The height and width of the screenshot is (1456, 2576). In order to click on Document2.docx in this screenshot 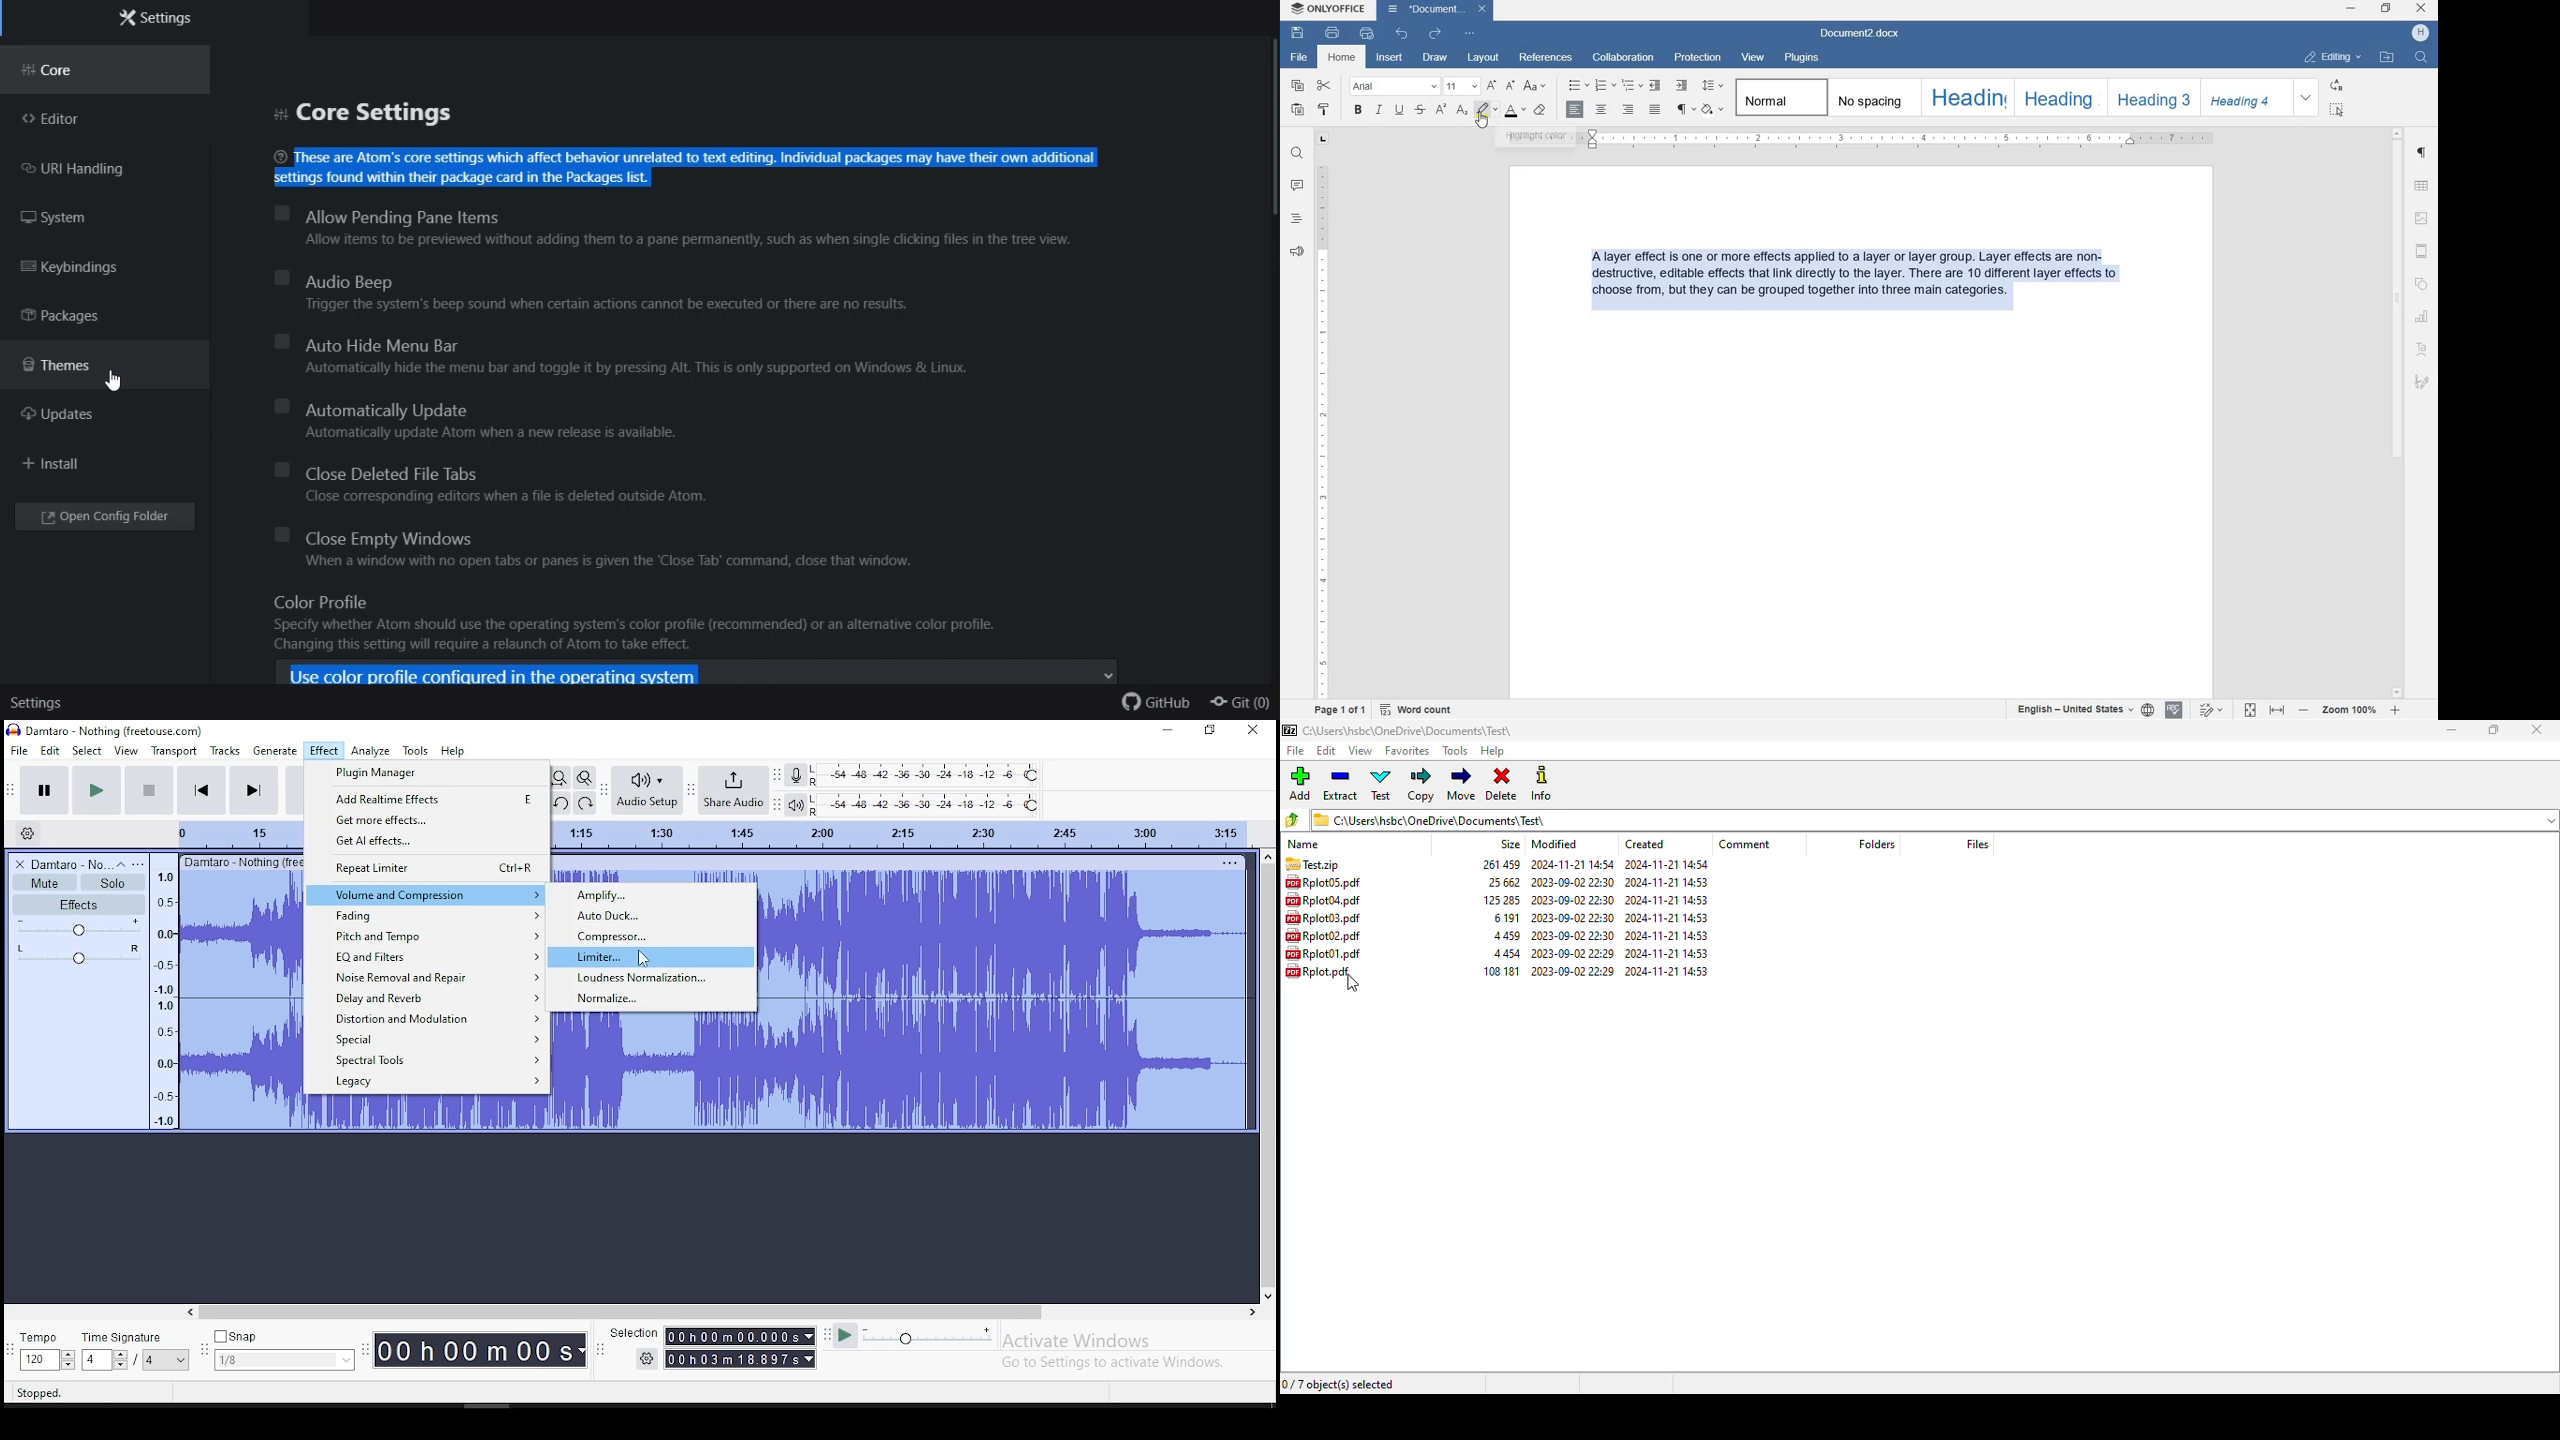, I will do `click(1435, 11)`.